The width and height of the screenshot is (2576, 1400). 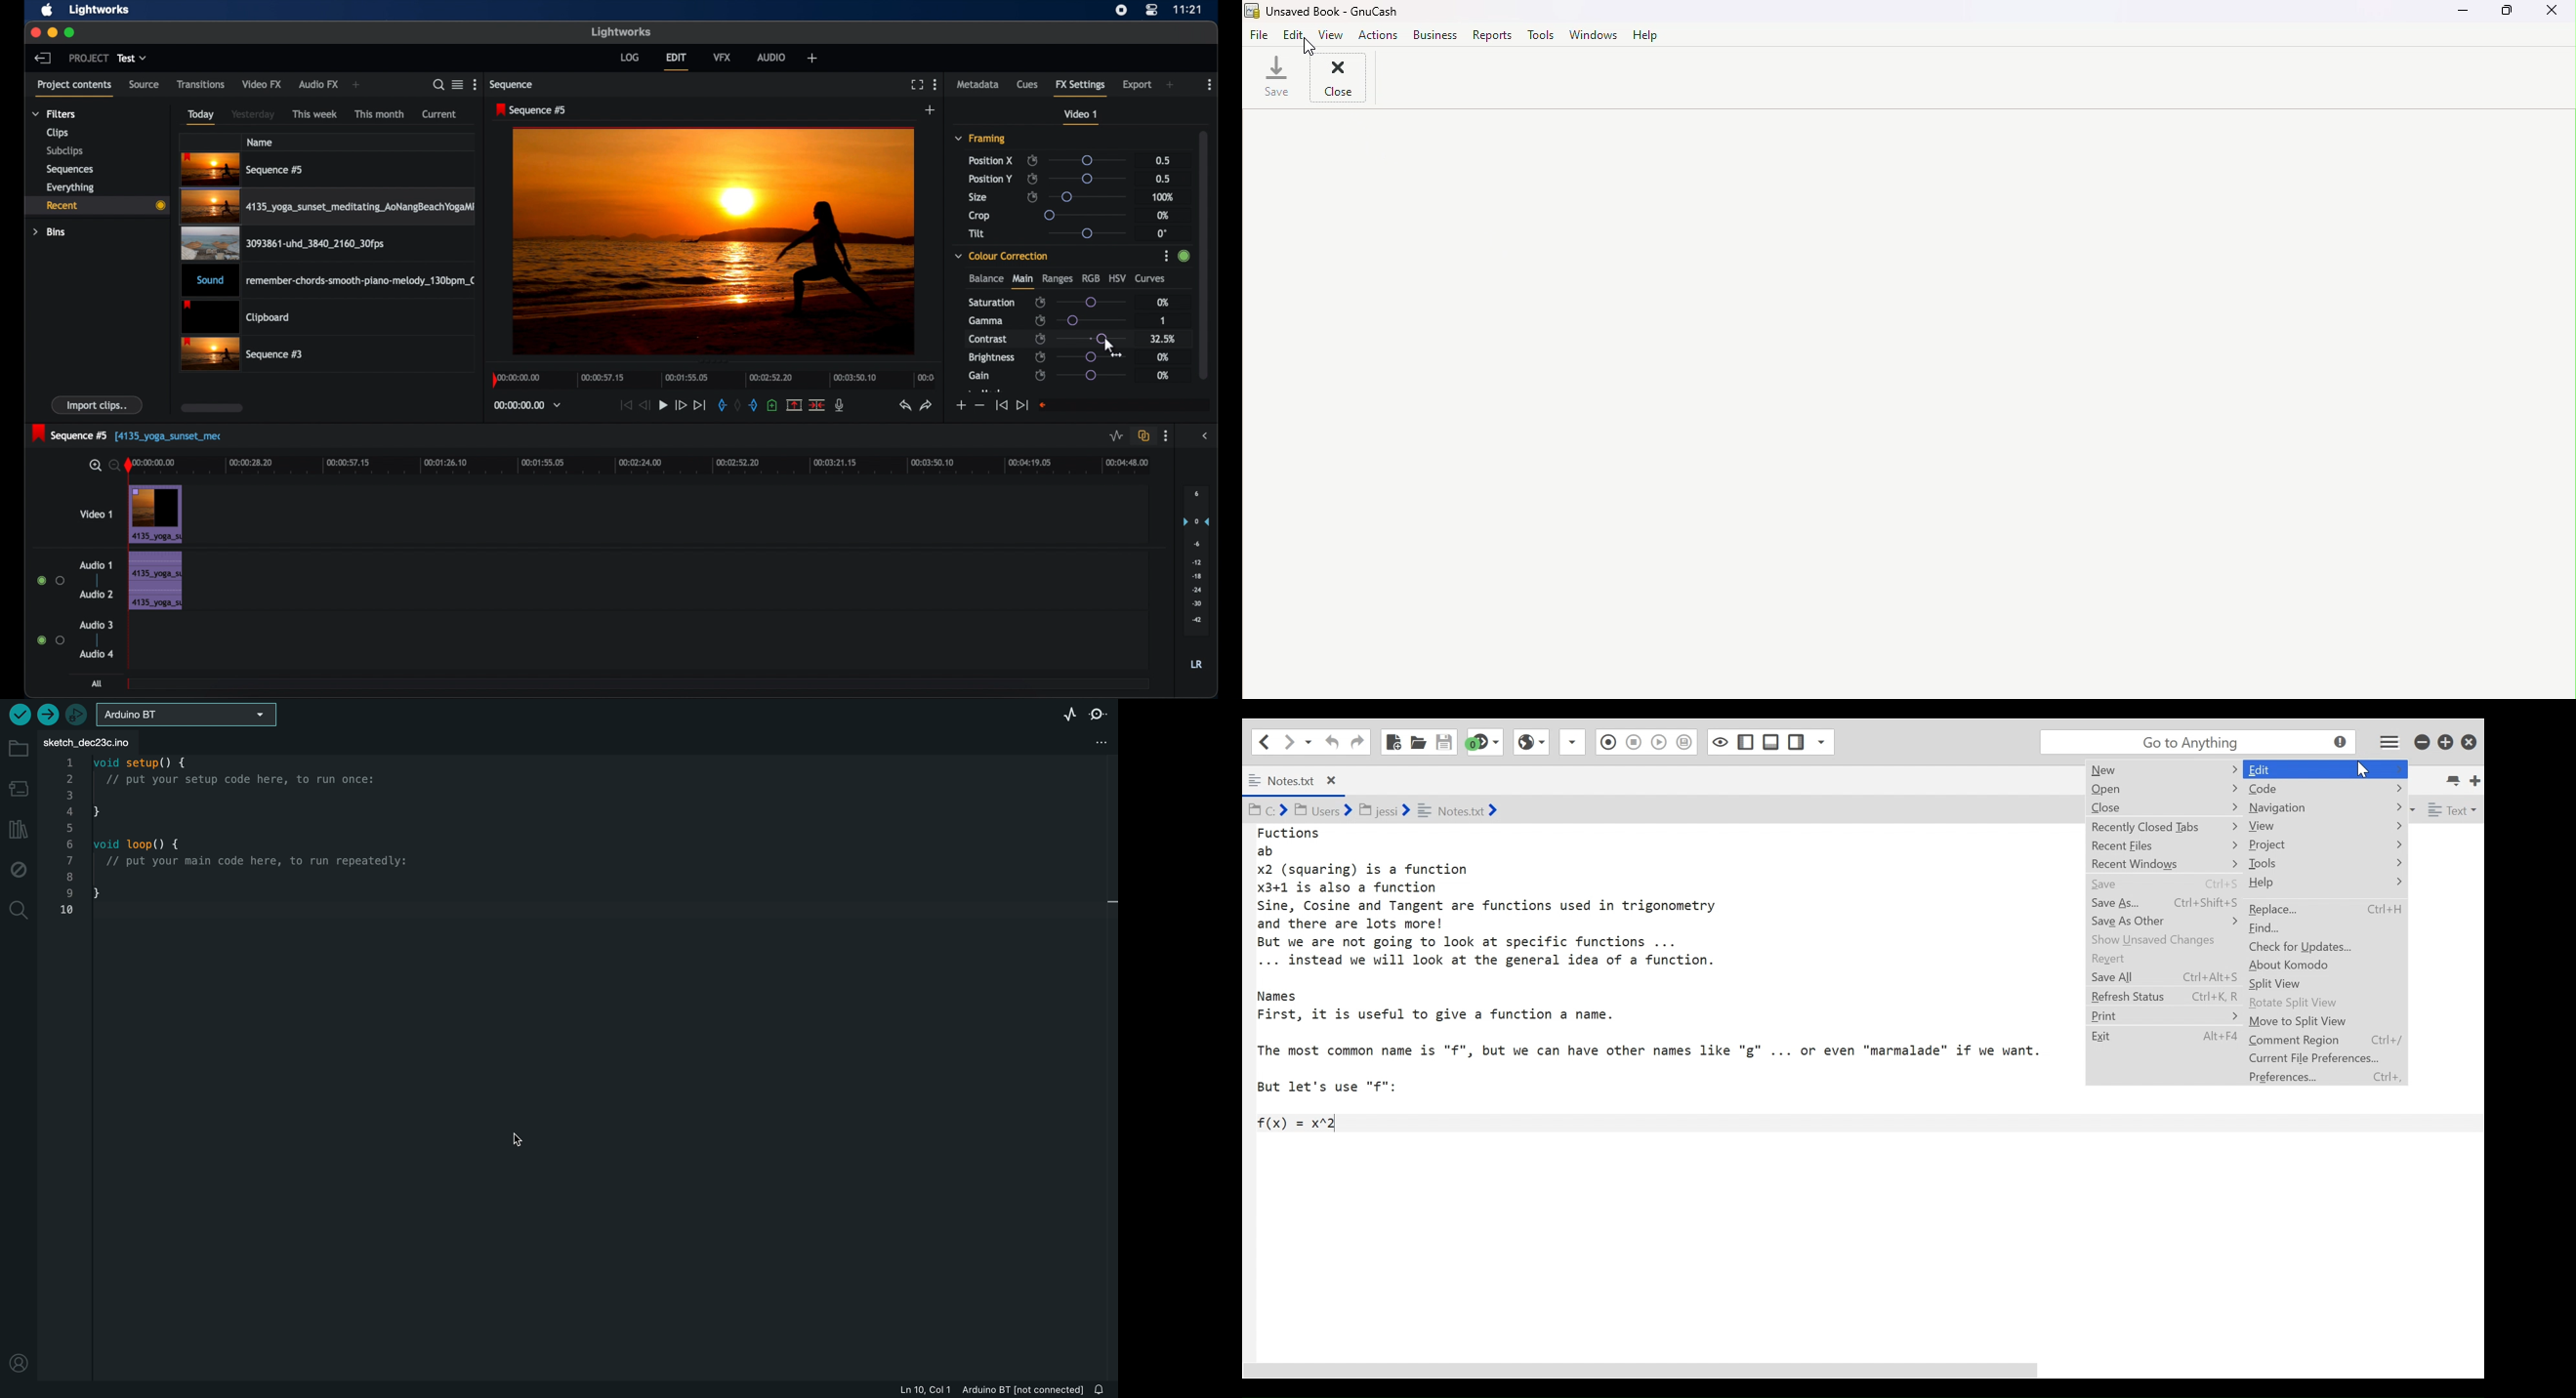 I want to click on gain, so click(x=979, y=376).